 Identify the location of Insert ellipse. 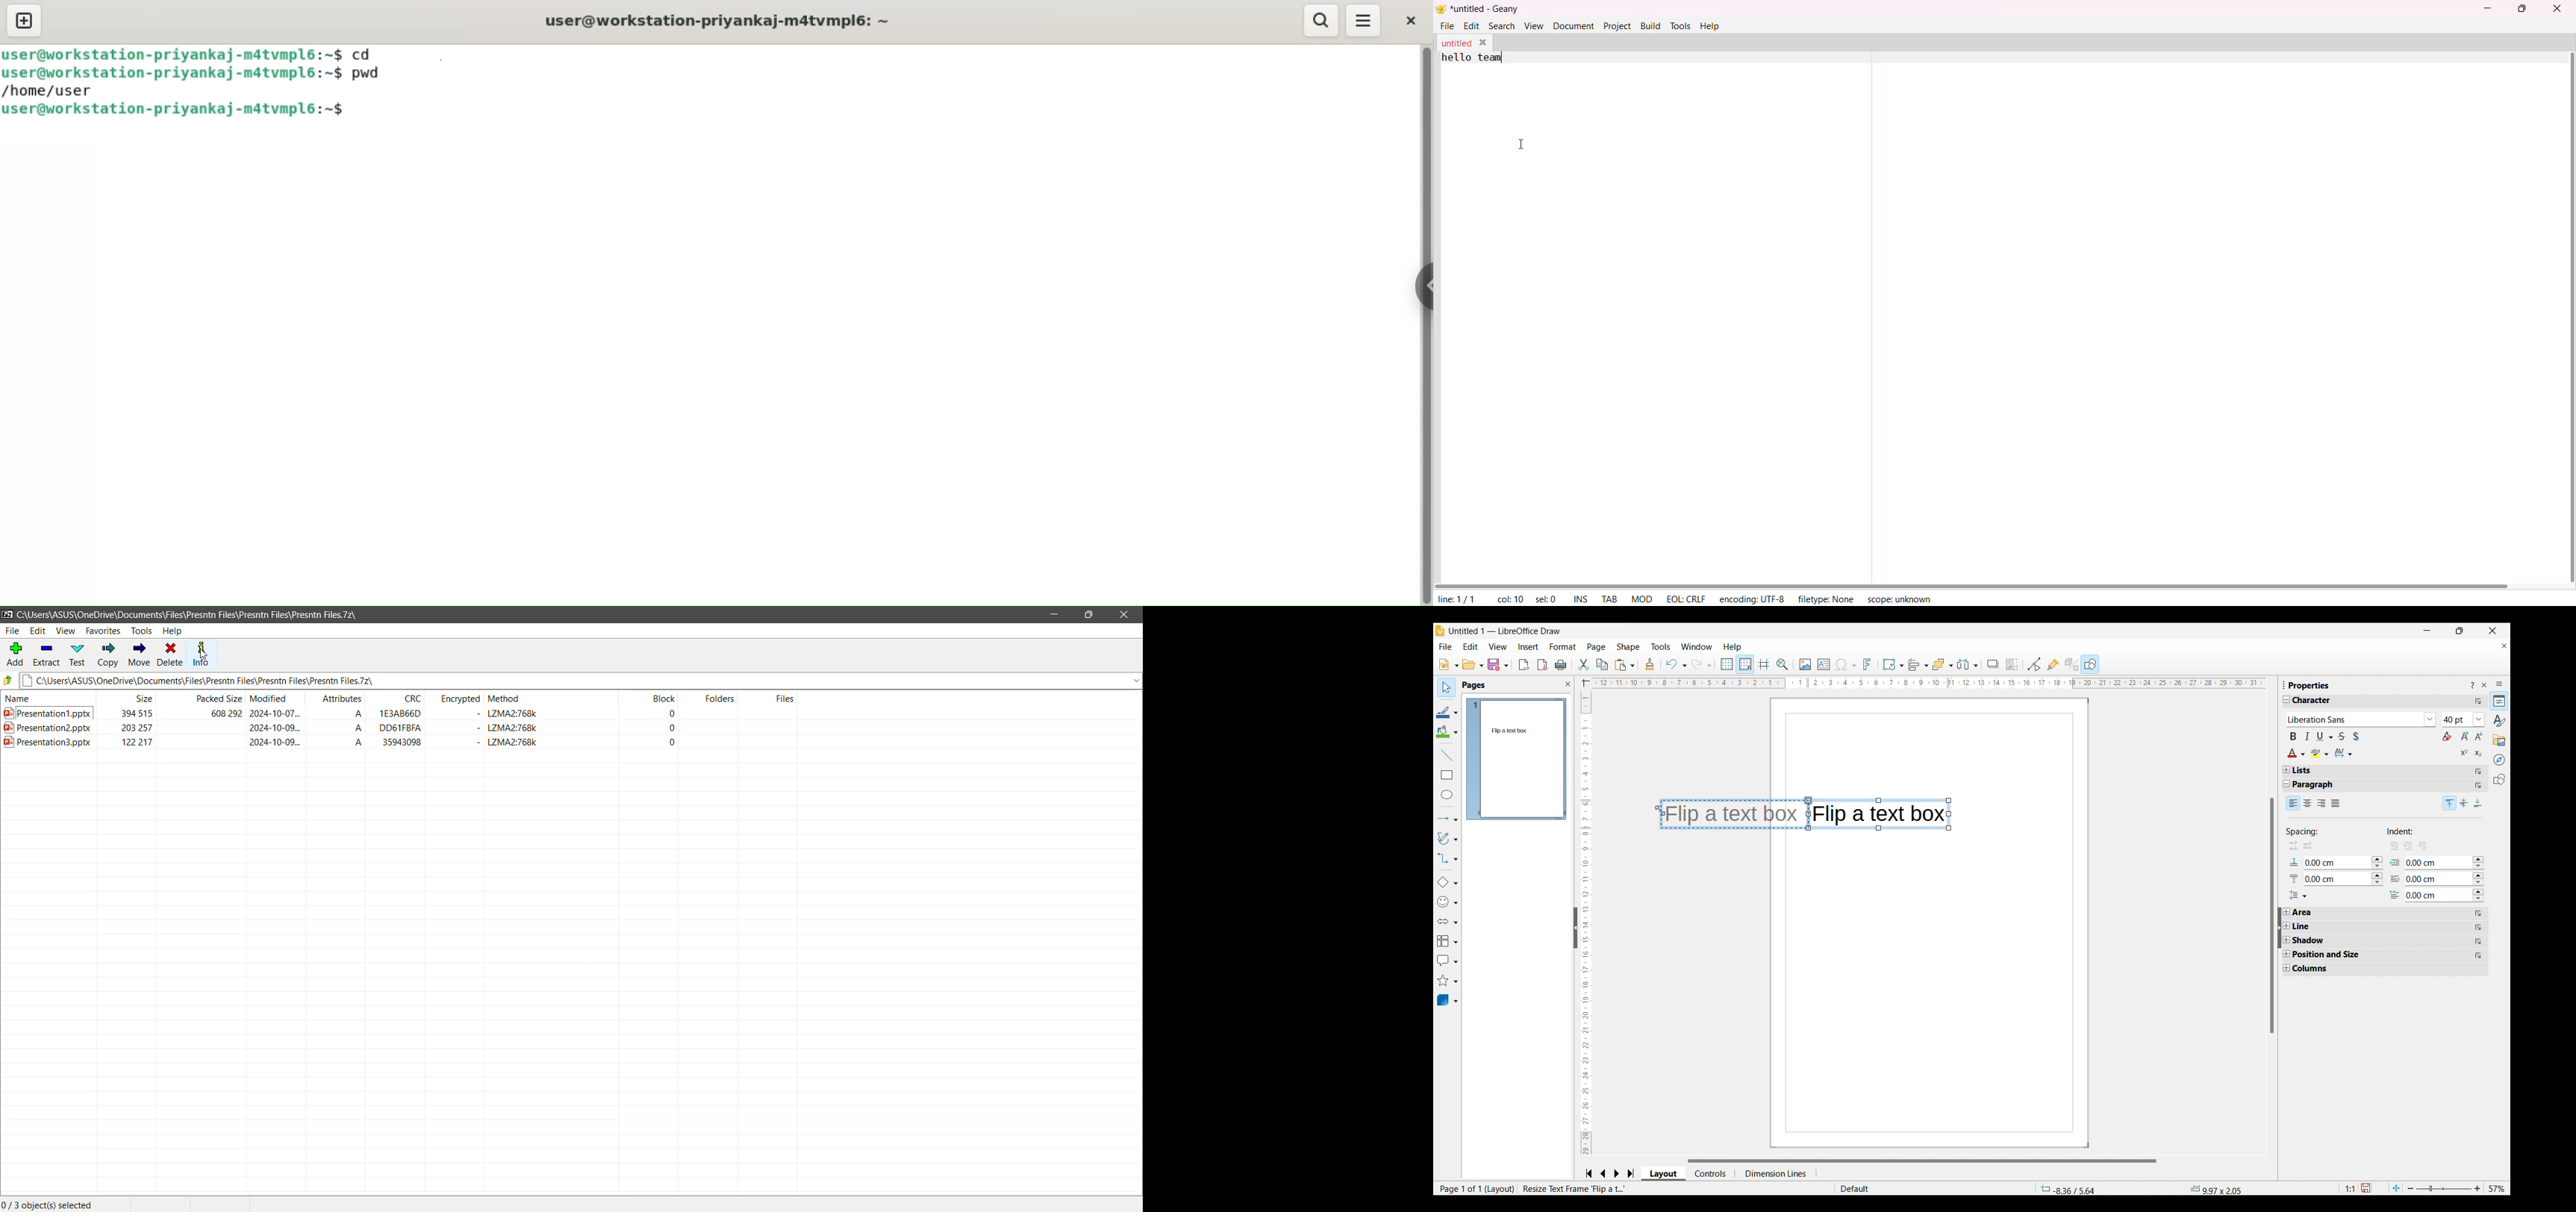
(1447, 795).